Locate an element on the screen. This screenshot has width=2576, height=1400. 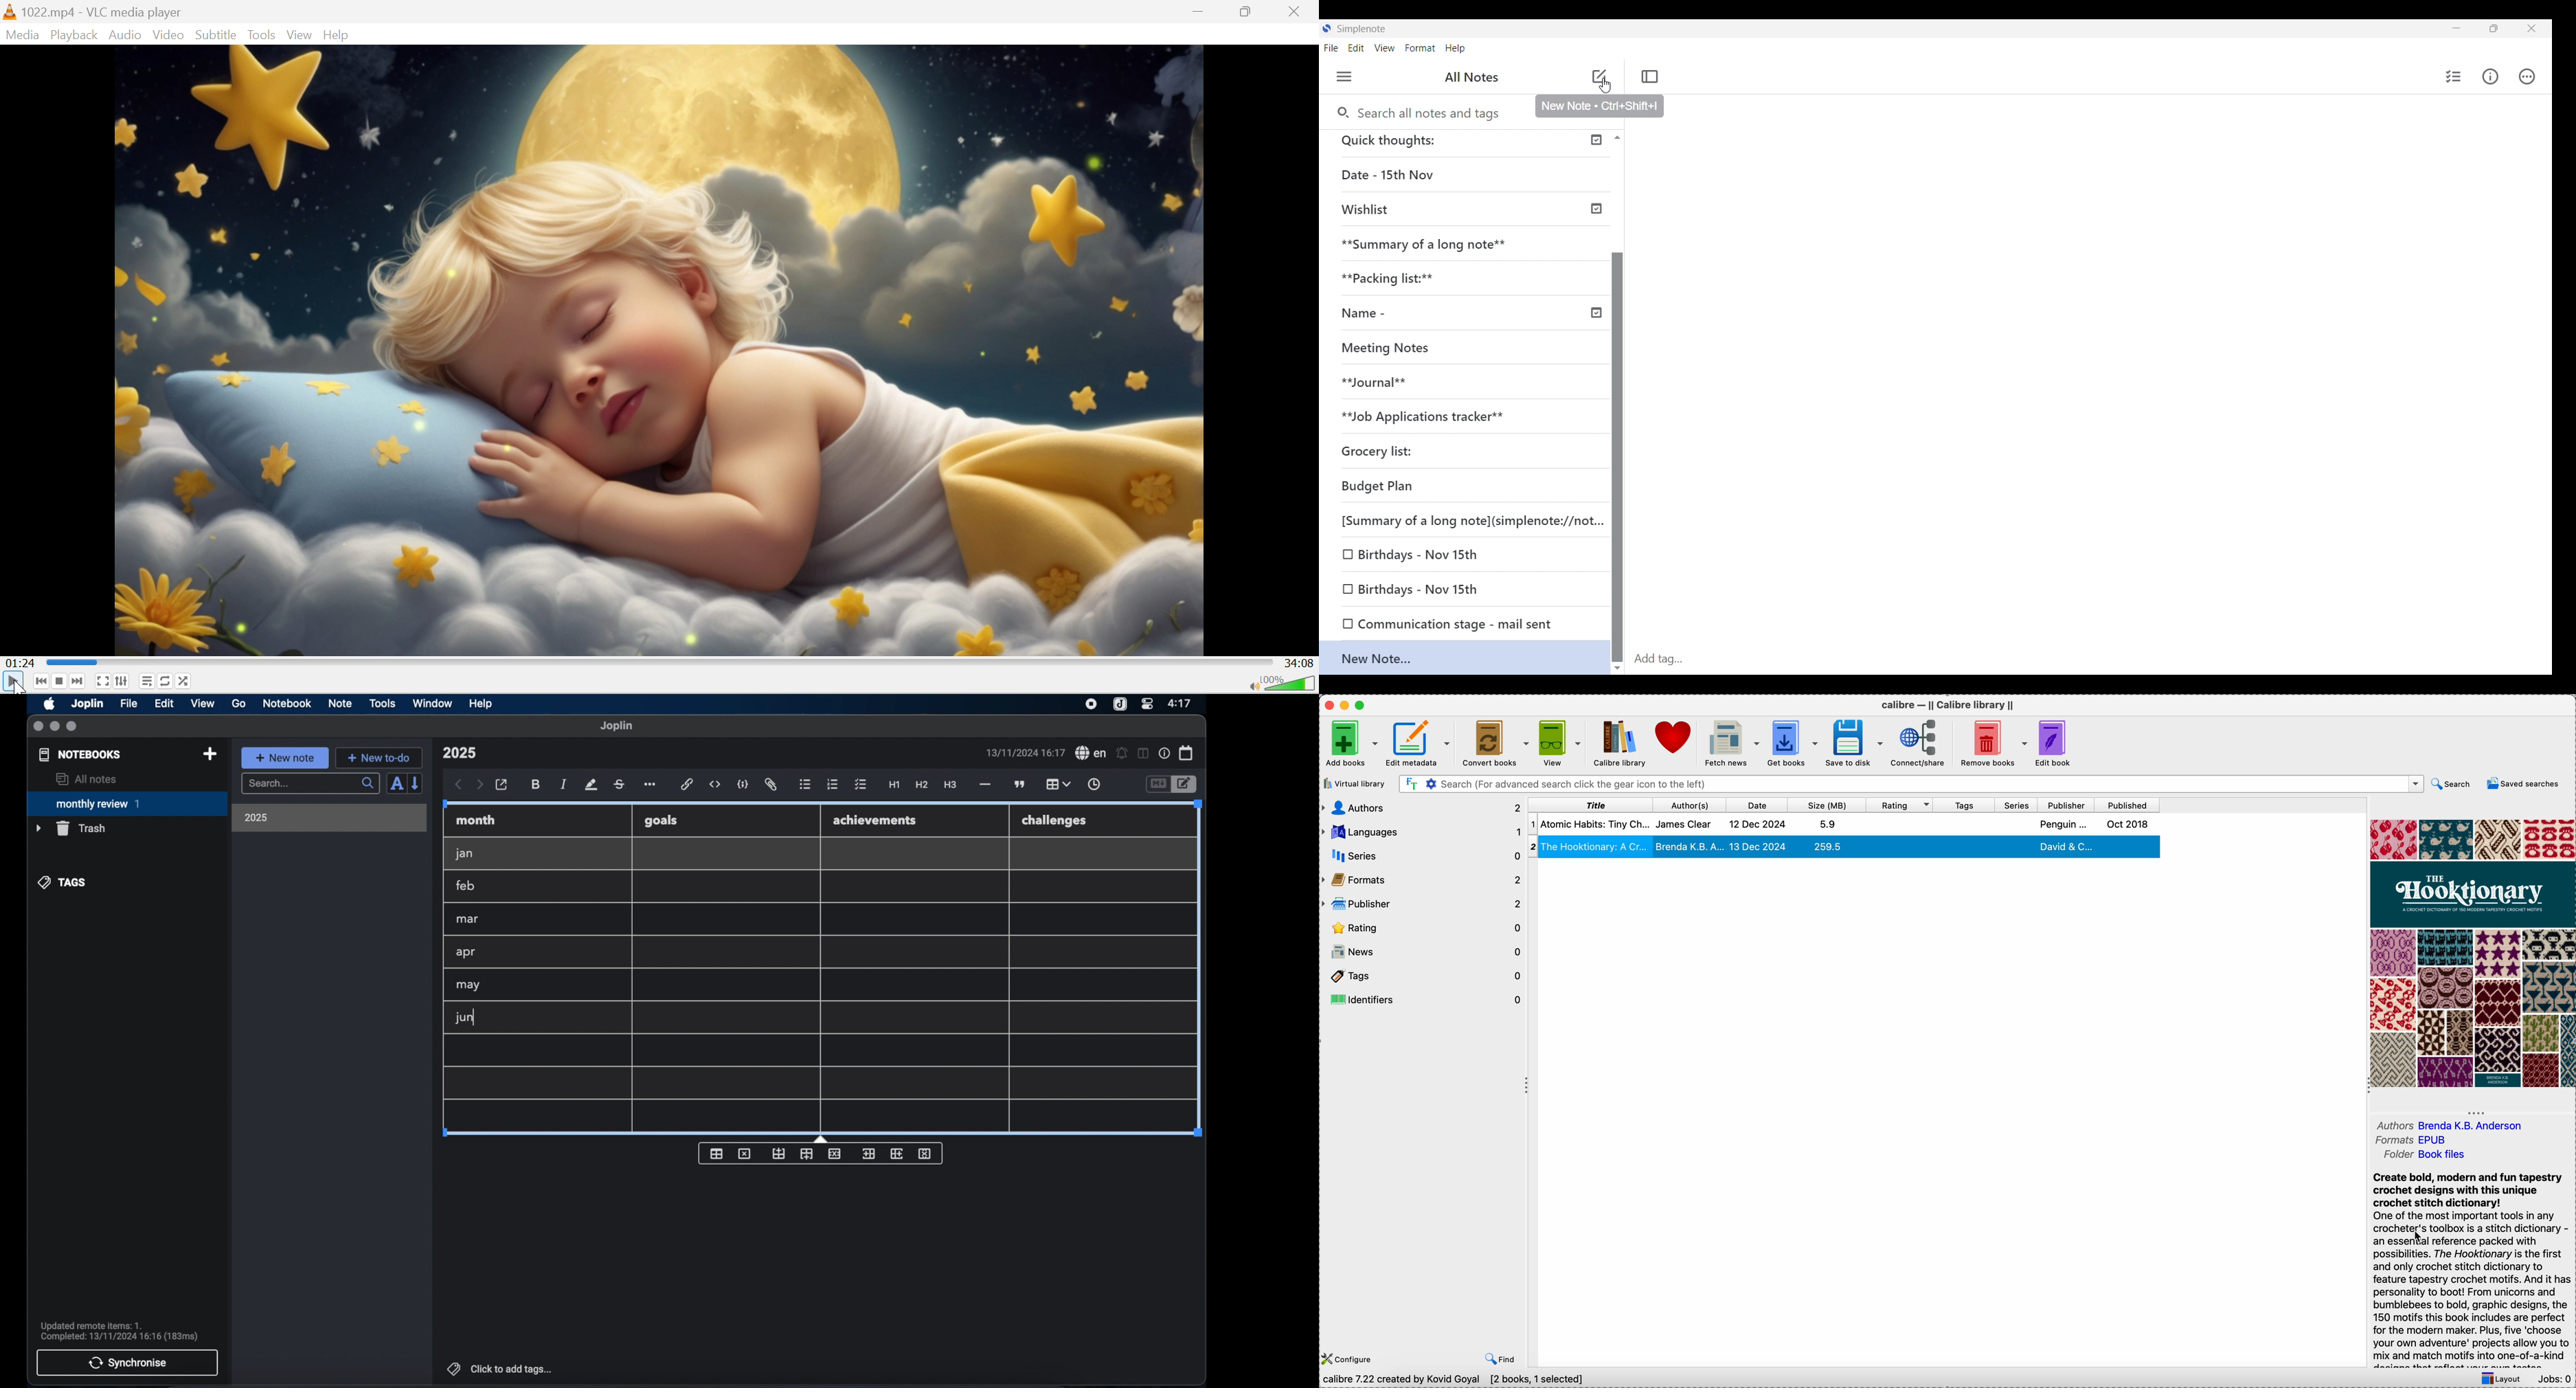
Meeting Notes is located at coordinates (1460, 348).